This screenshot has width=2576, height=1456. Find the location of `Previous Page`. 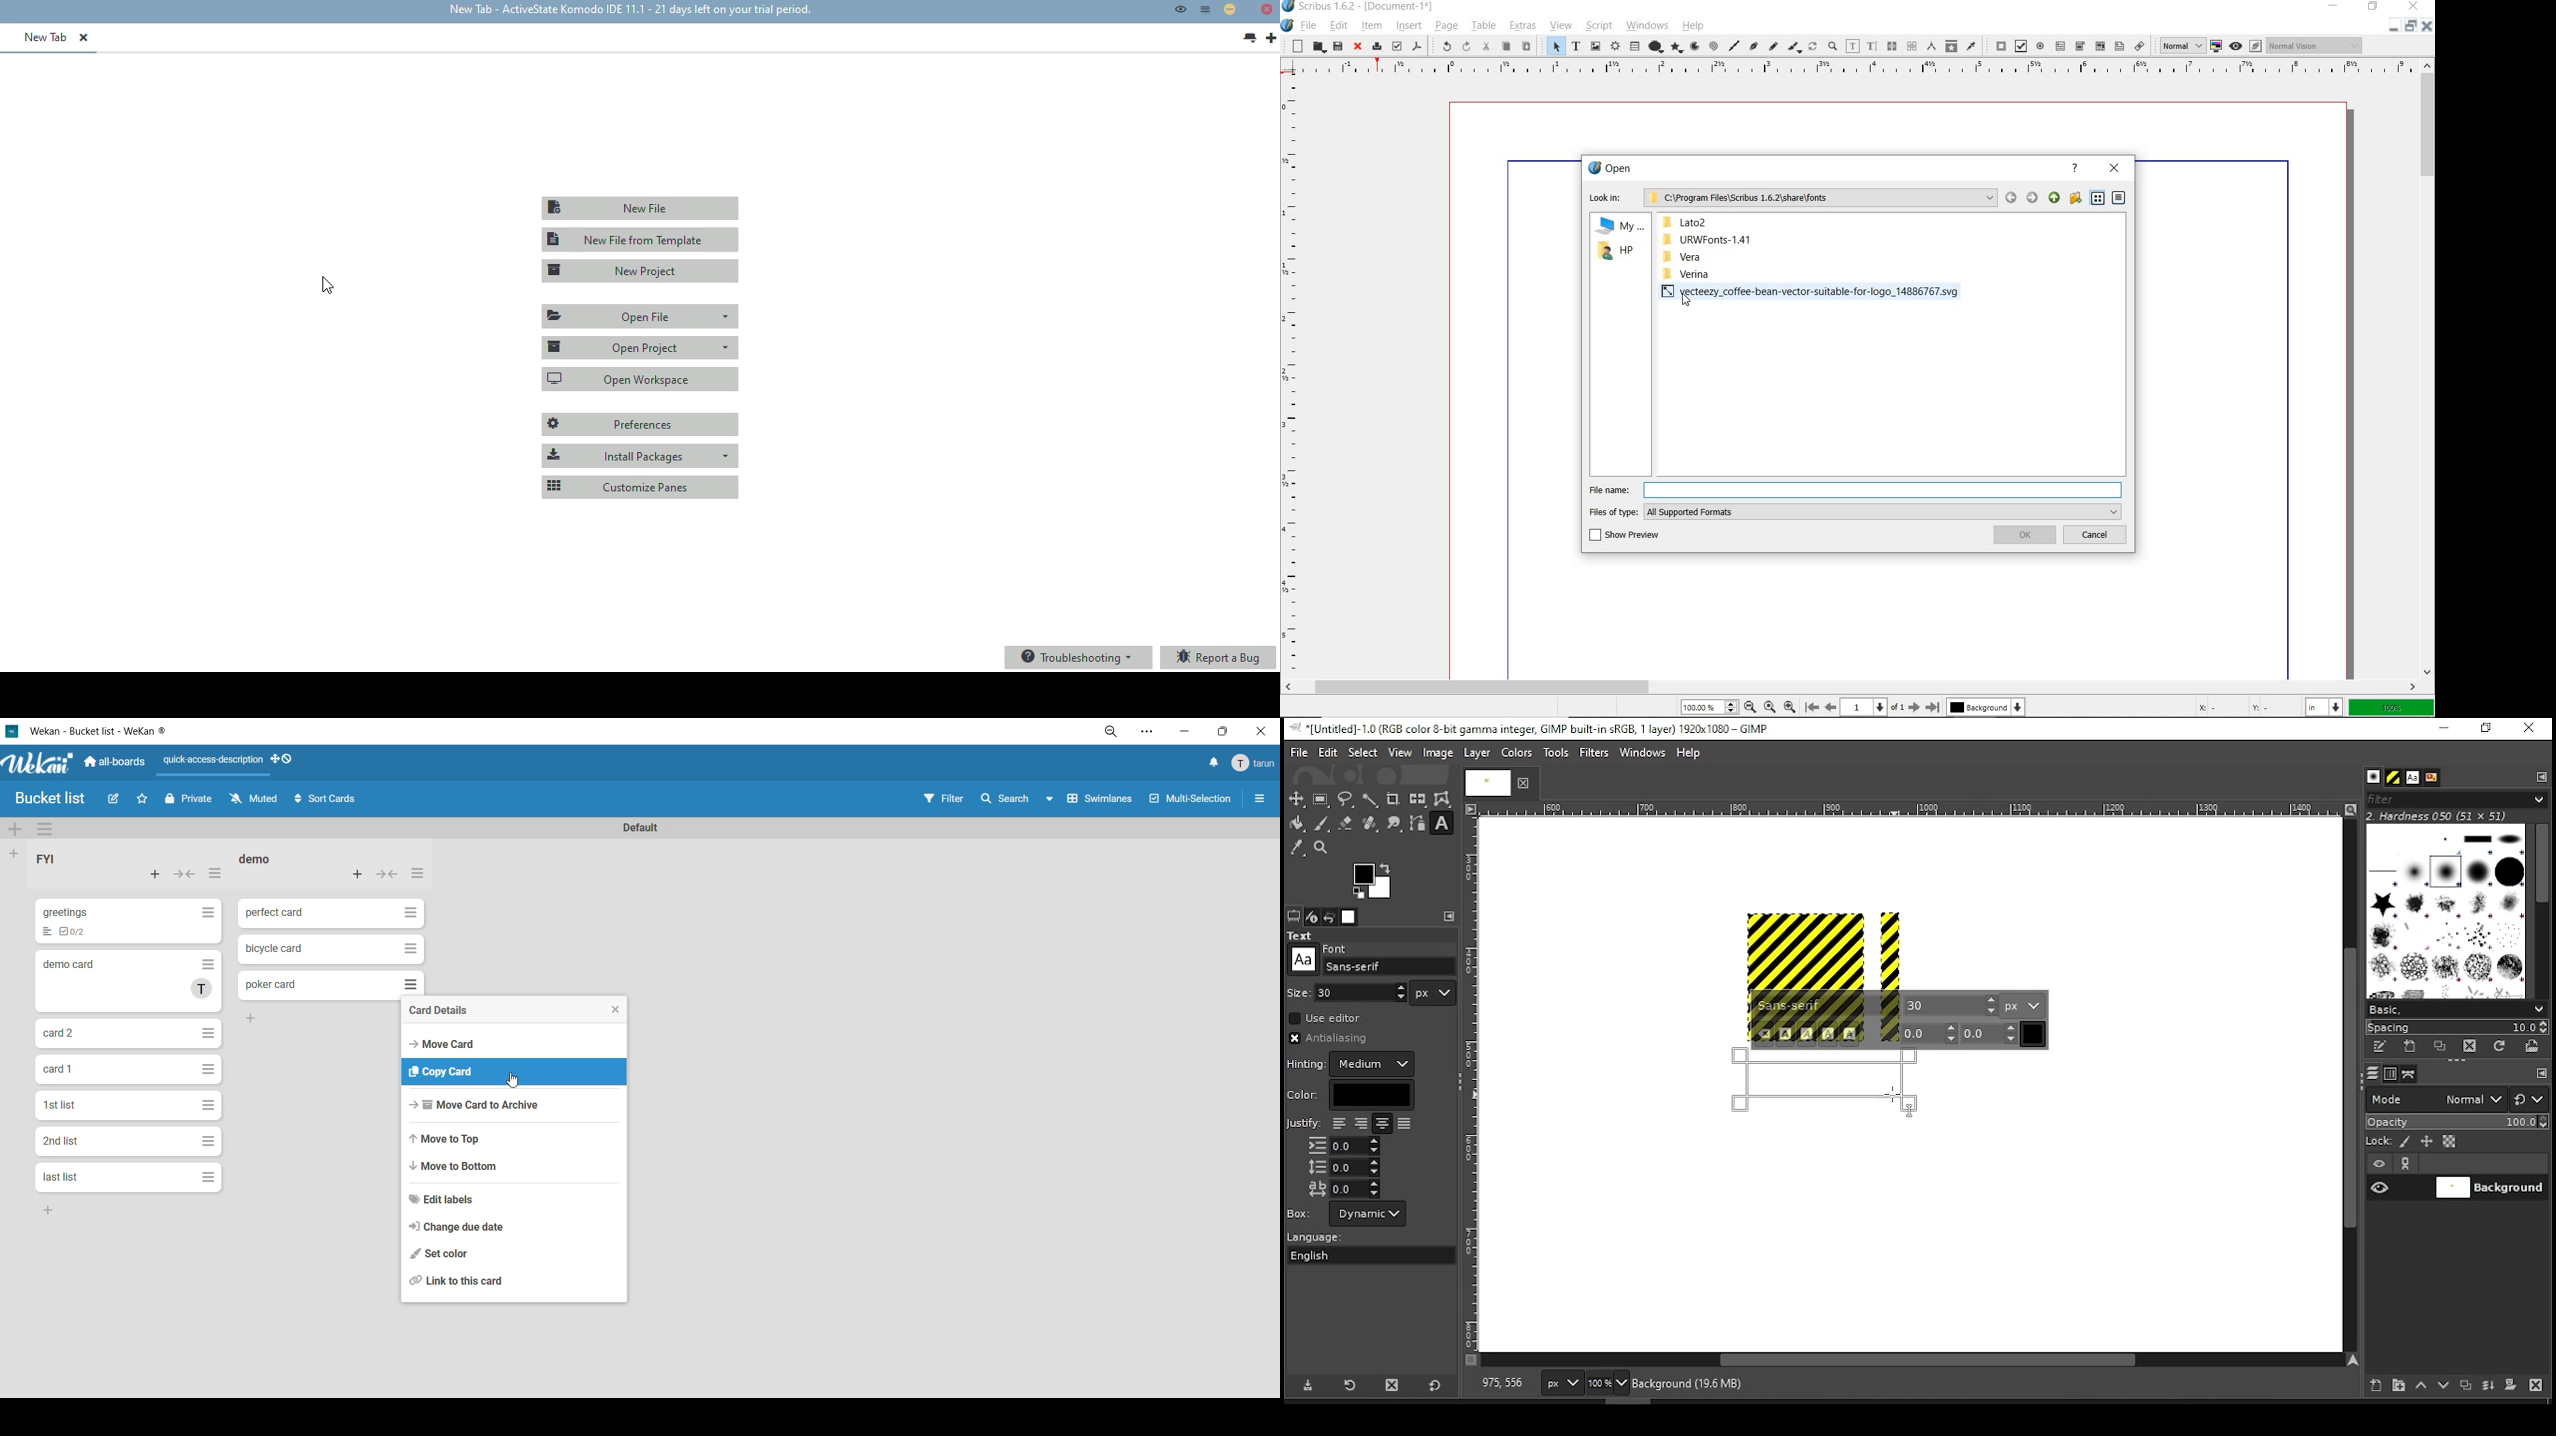

Previous Page is located at coordinates (1829, 707).